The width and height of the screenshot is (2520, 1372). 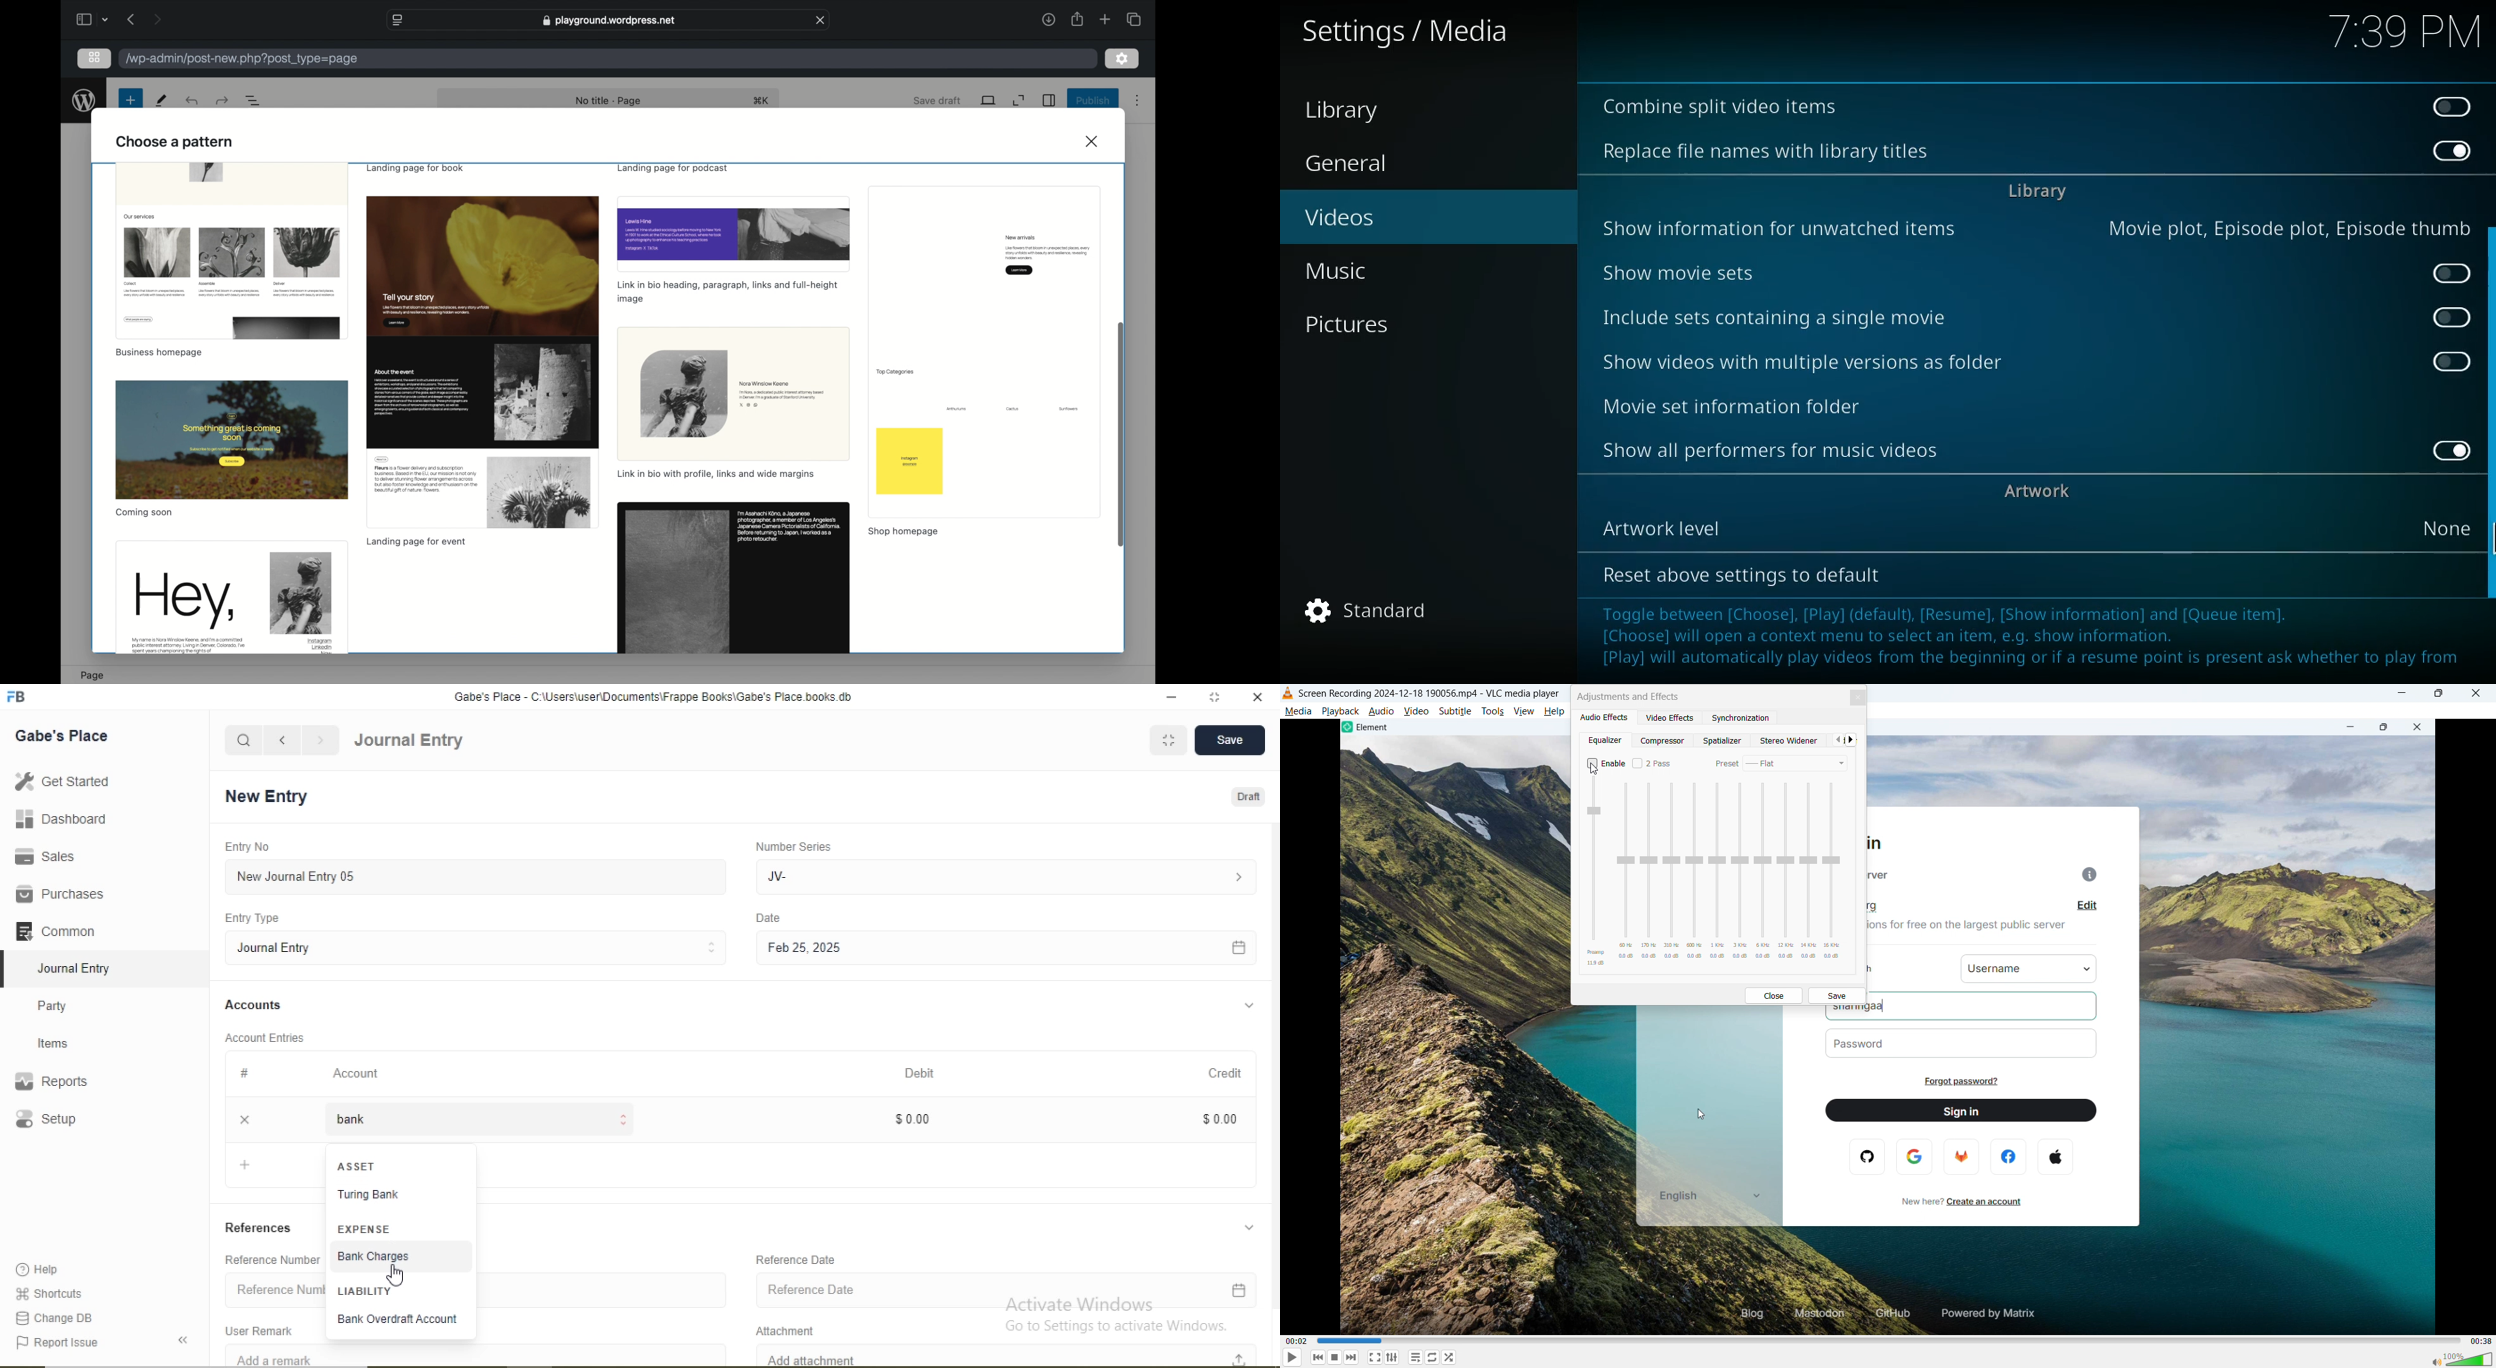 I want to click on Previous tab , so click(x=1837, y=740).